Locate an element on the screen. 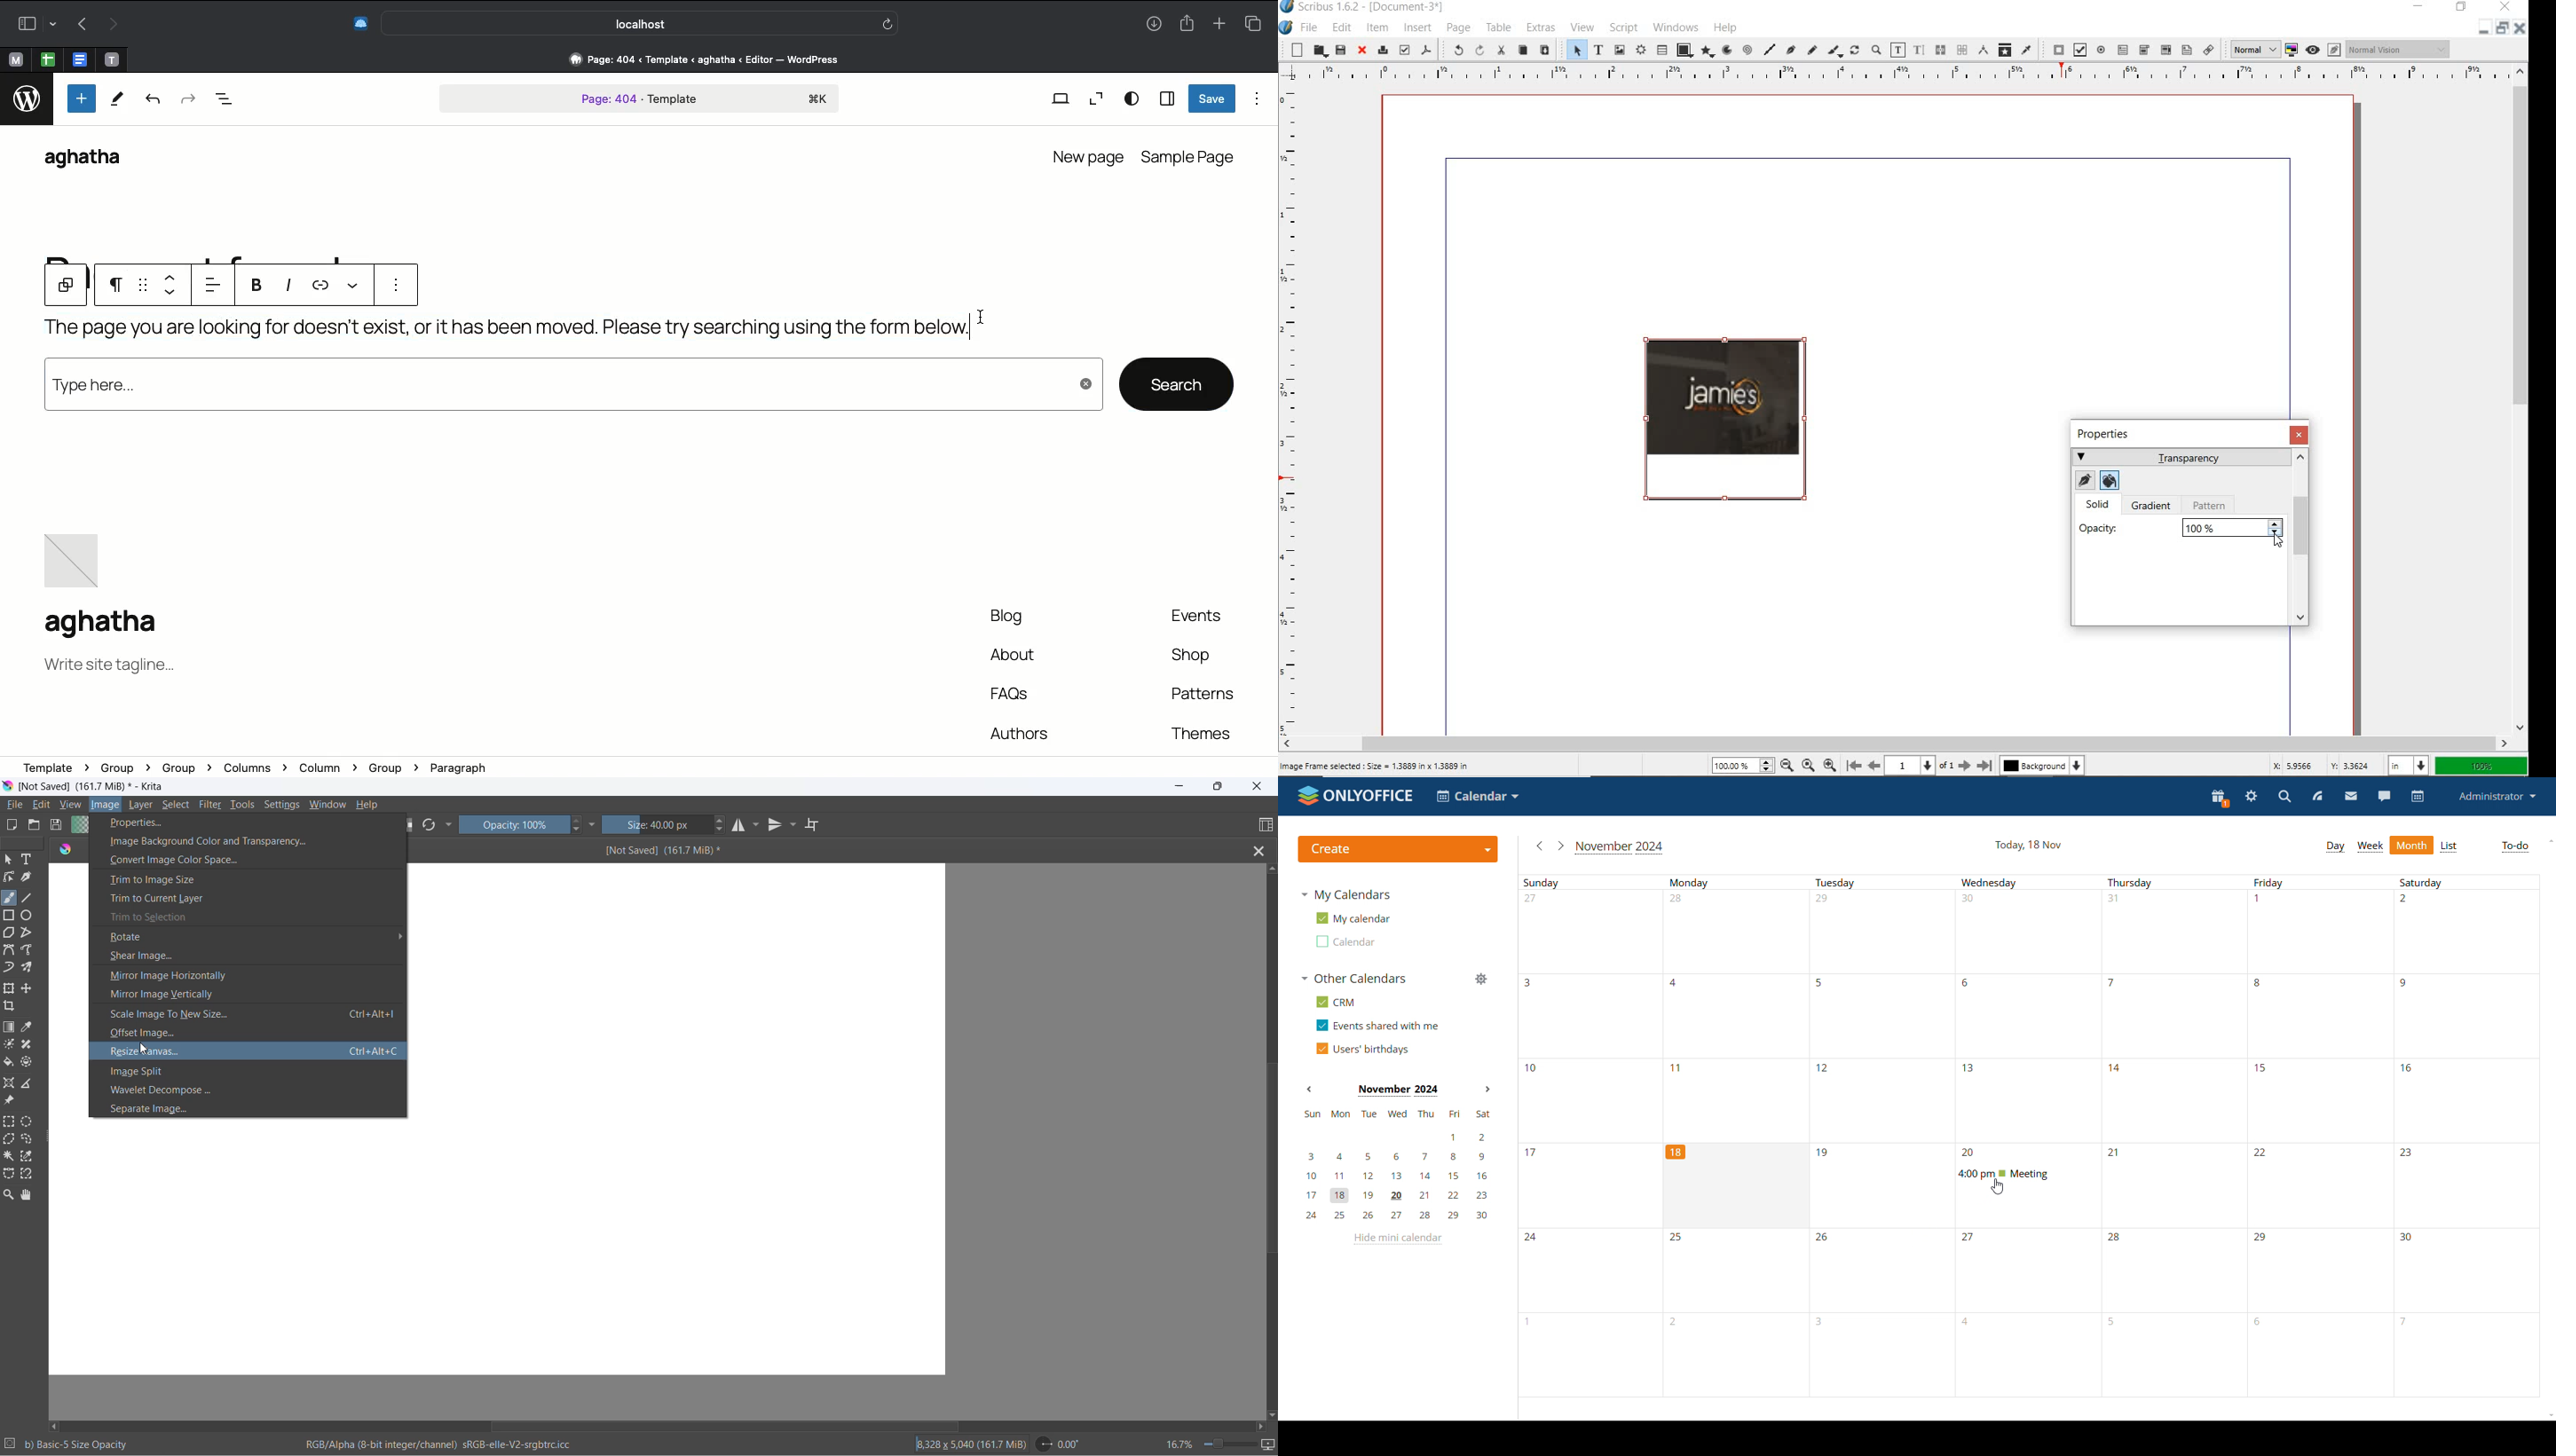 The width and height of the screenshot is (2576, 1456). create is located at coordinates (1399, 850).